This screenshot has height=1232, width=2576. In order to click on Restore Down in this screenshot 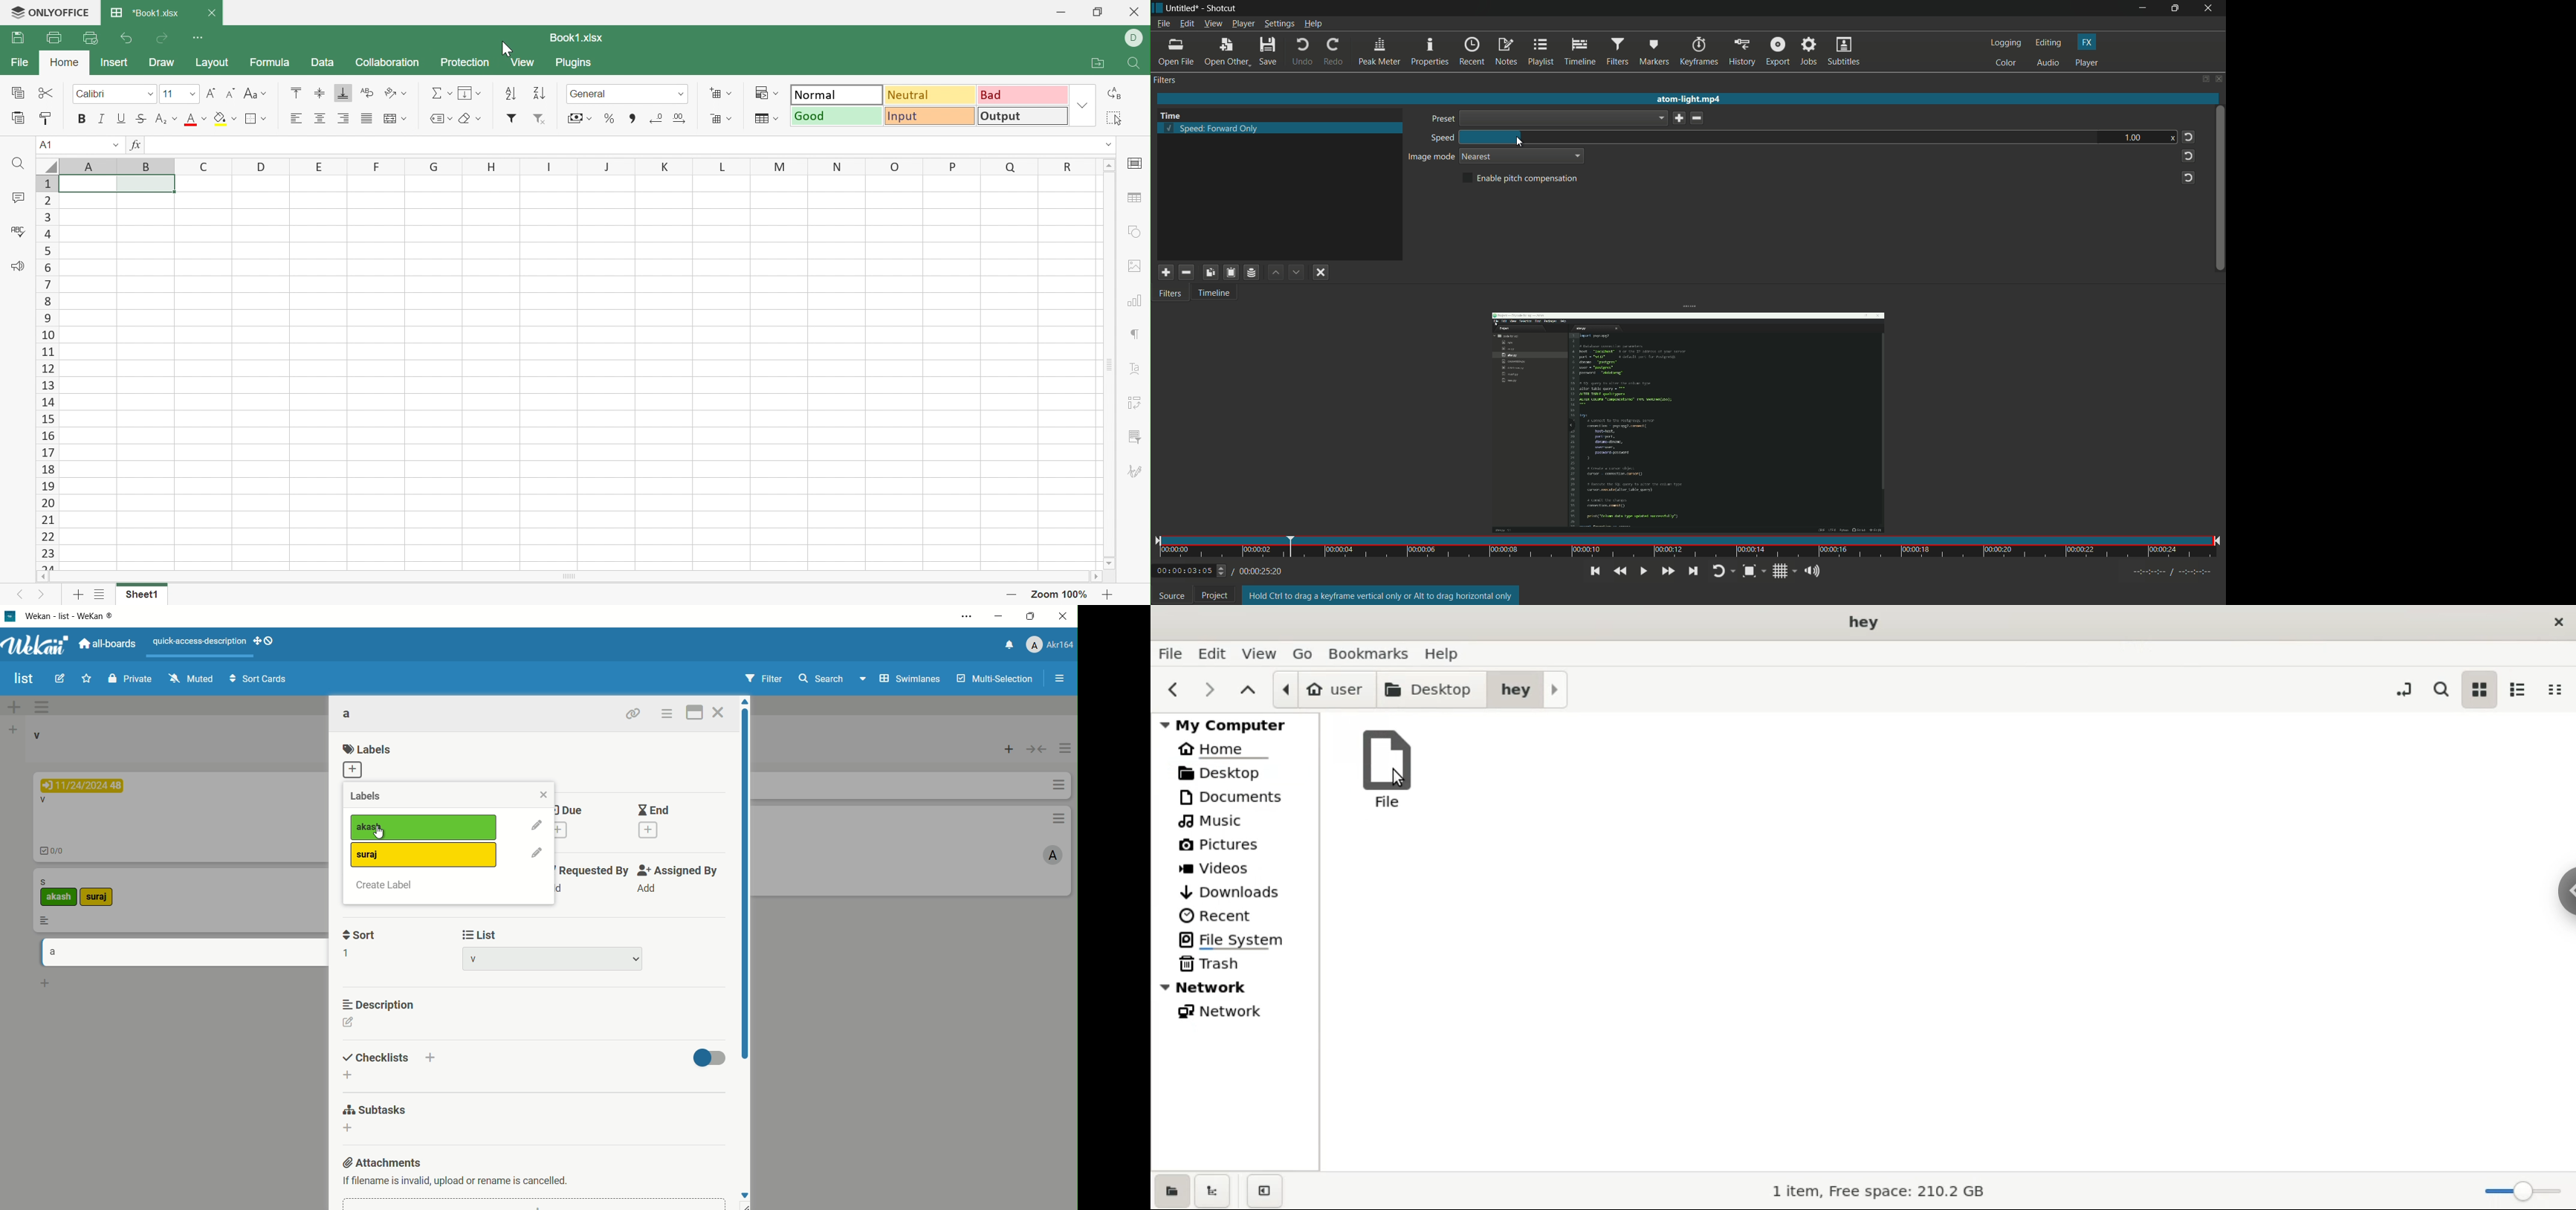, I will do `click(1101, 12)`.